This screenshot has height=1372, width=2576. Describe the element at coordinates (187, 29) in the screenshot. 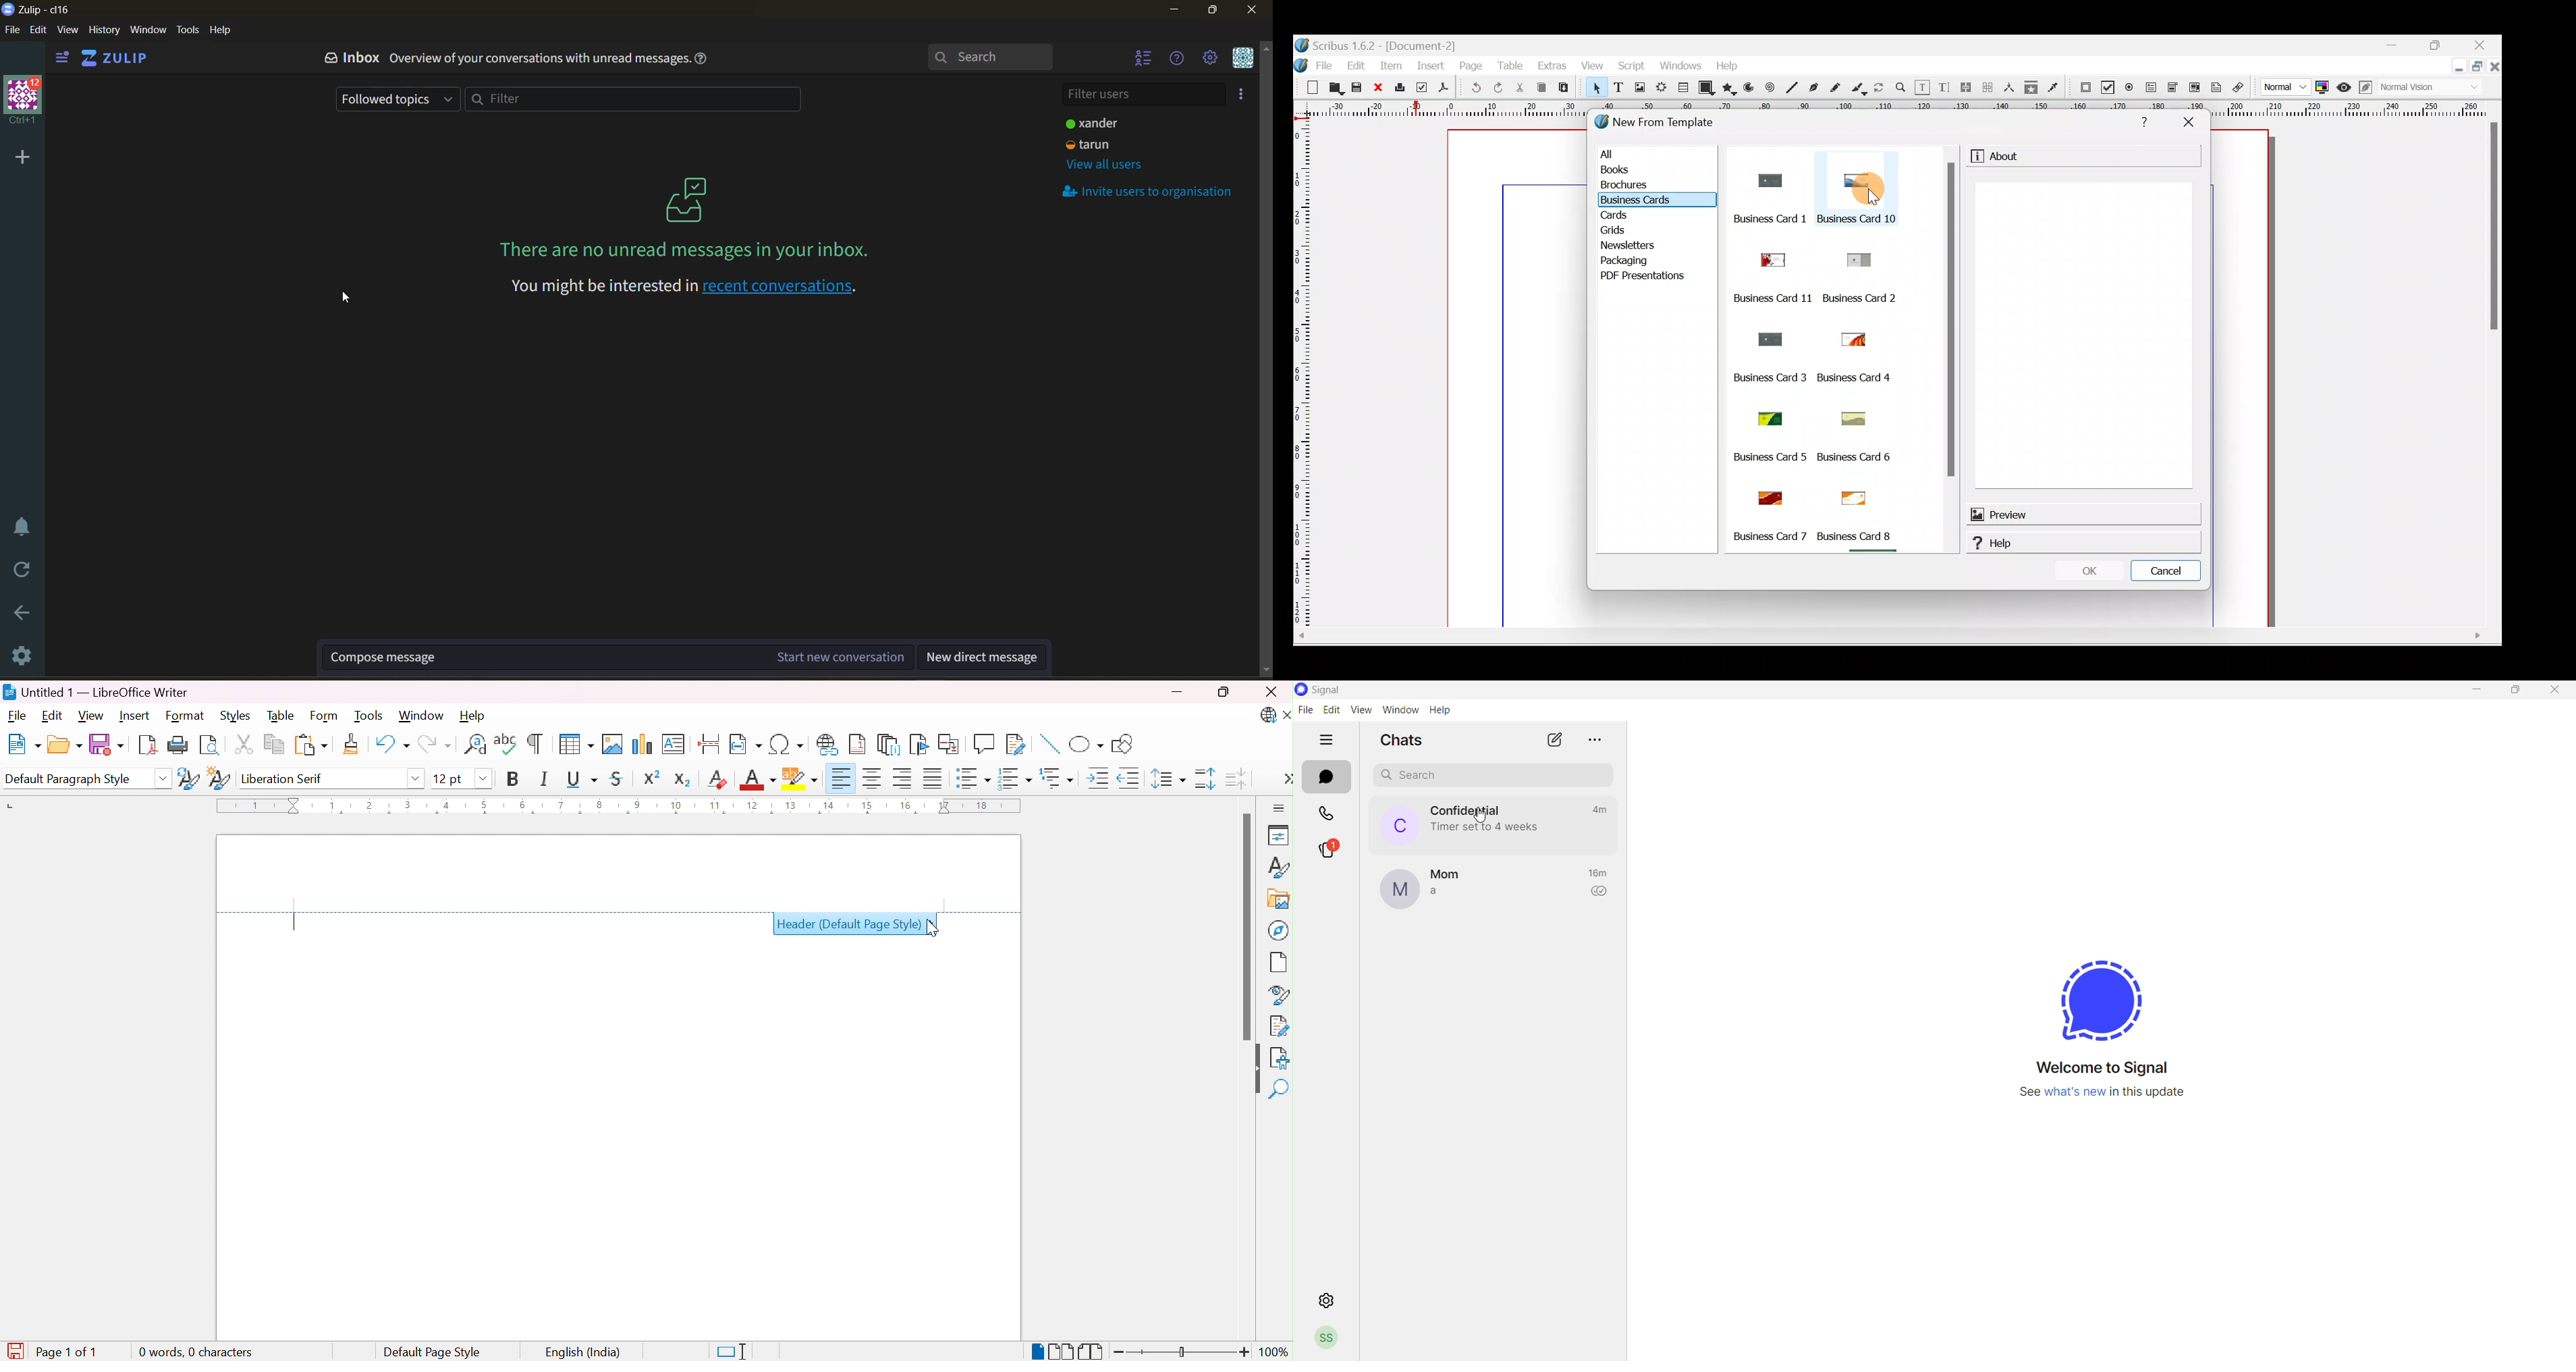

I see `tools` at that location.